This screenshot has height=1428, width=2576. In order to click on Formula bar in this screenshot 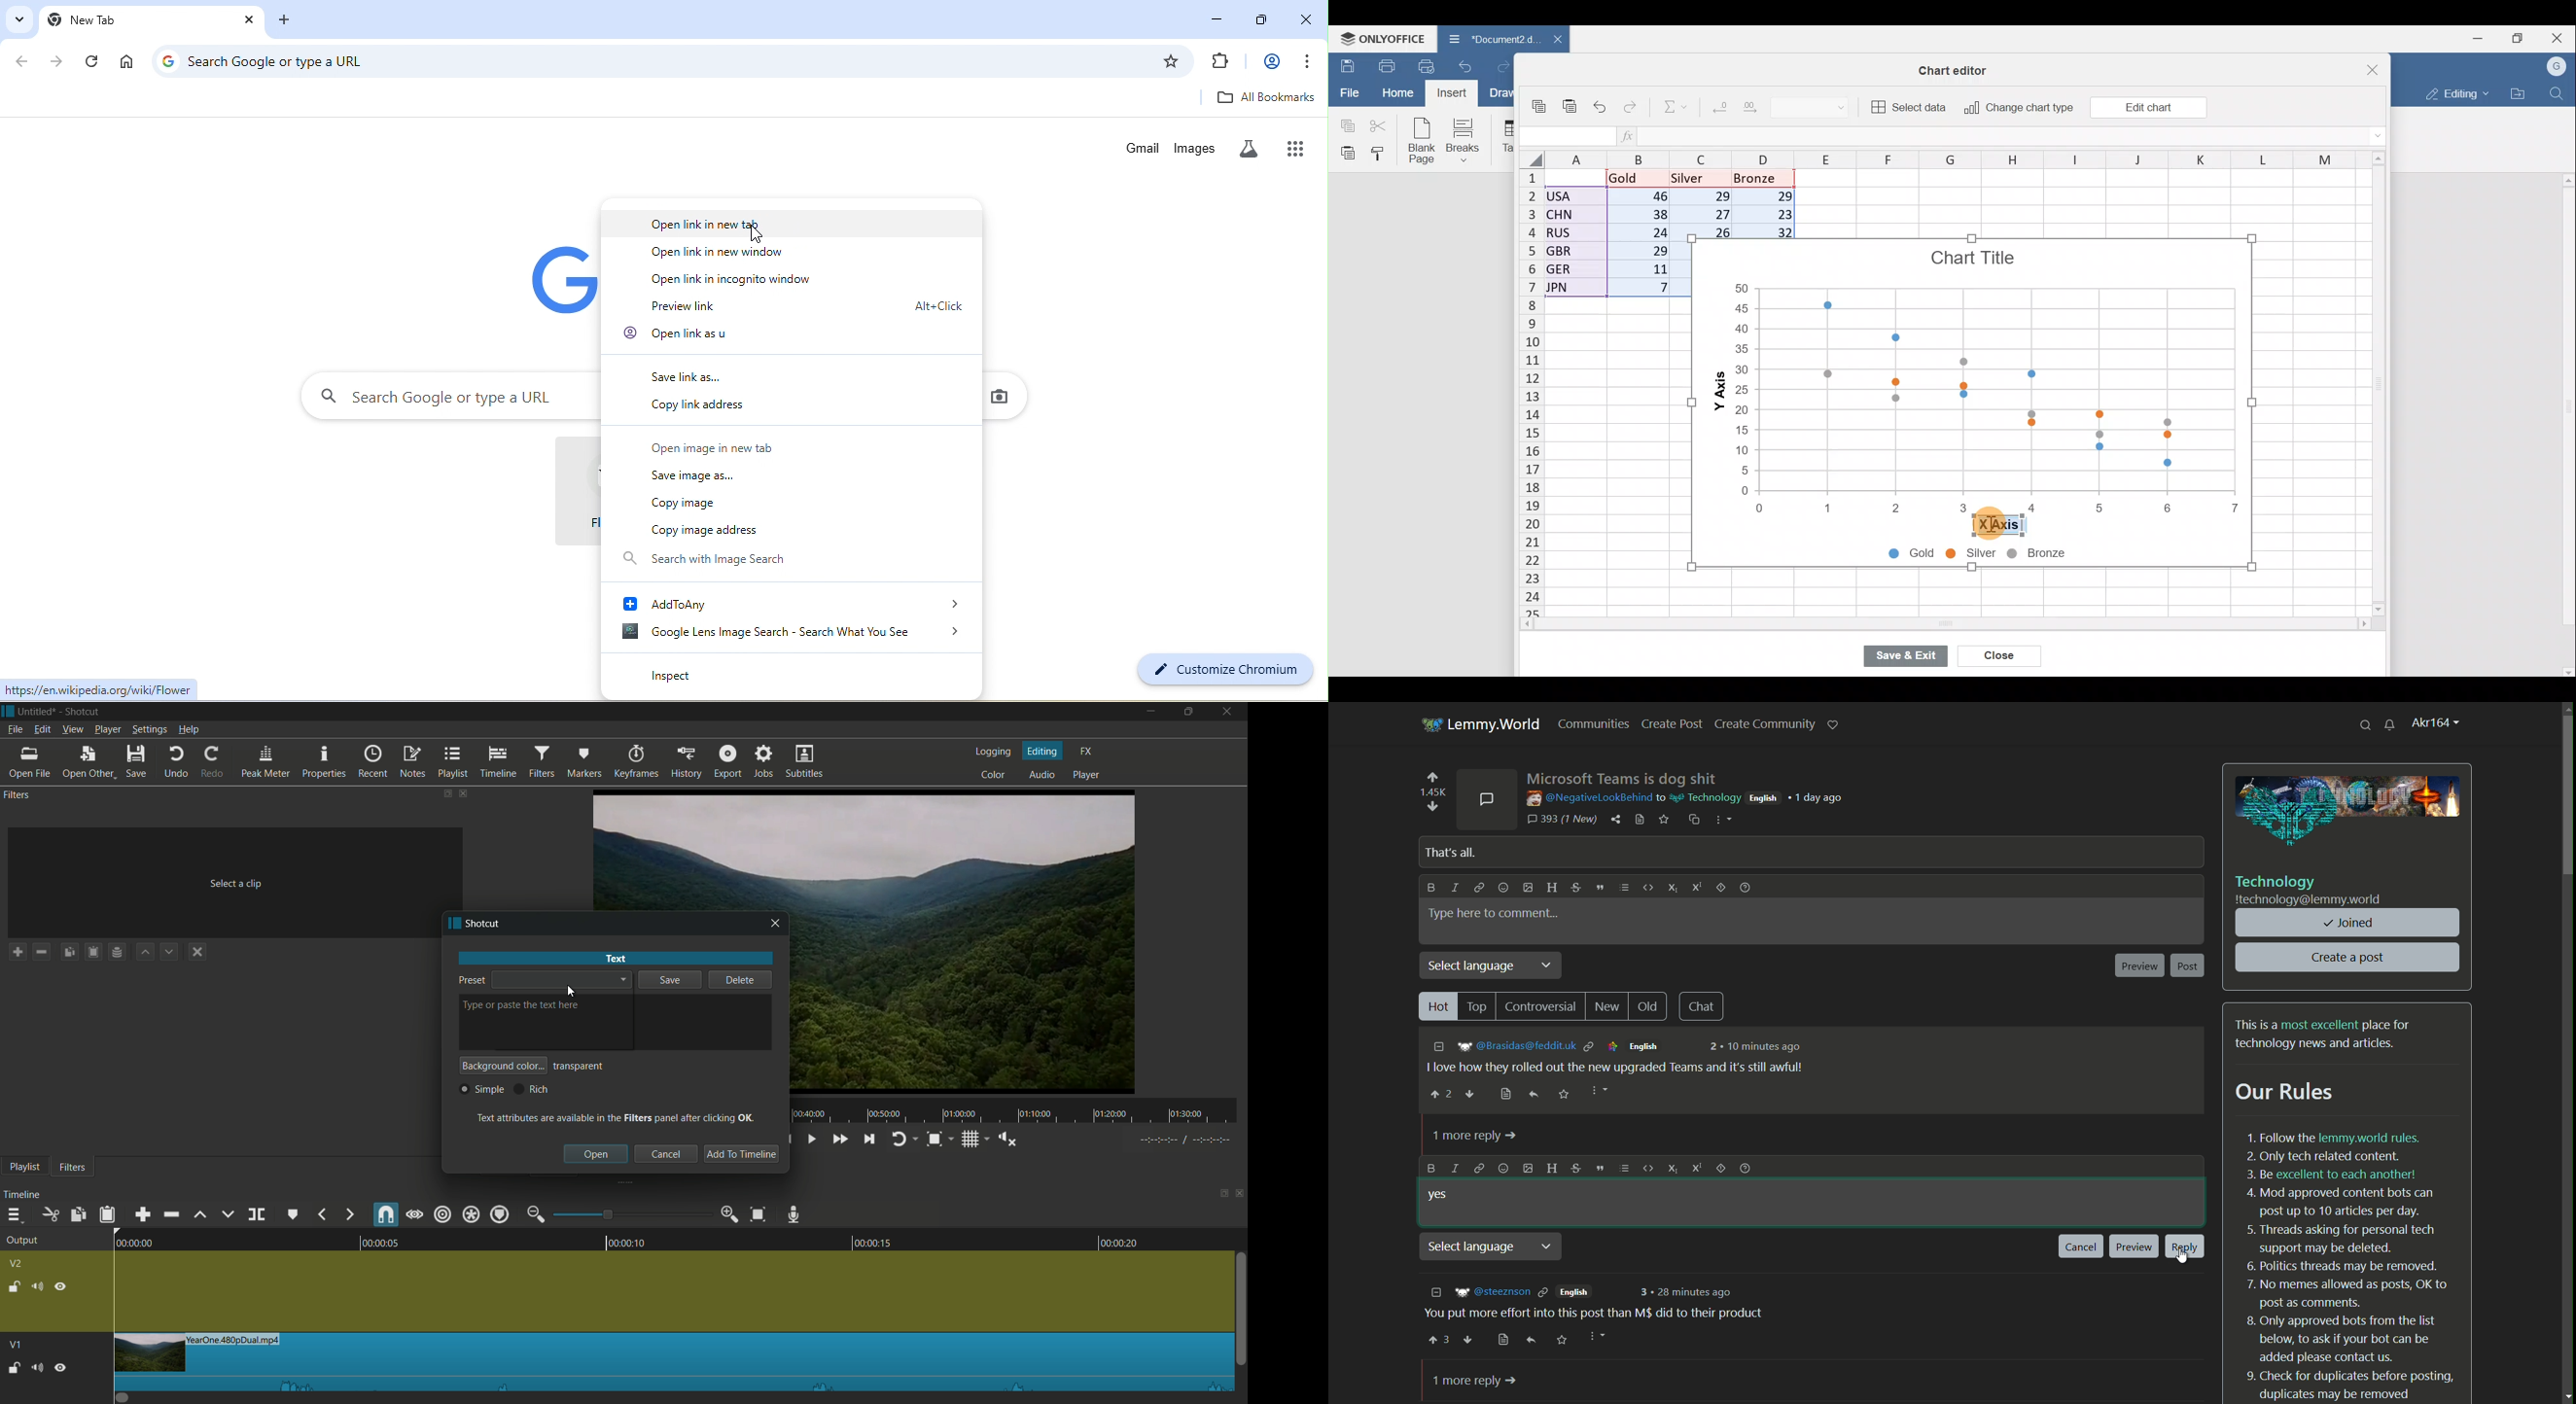, I will do `click(2006, 137)`.